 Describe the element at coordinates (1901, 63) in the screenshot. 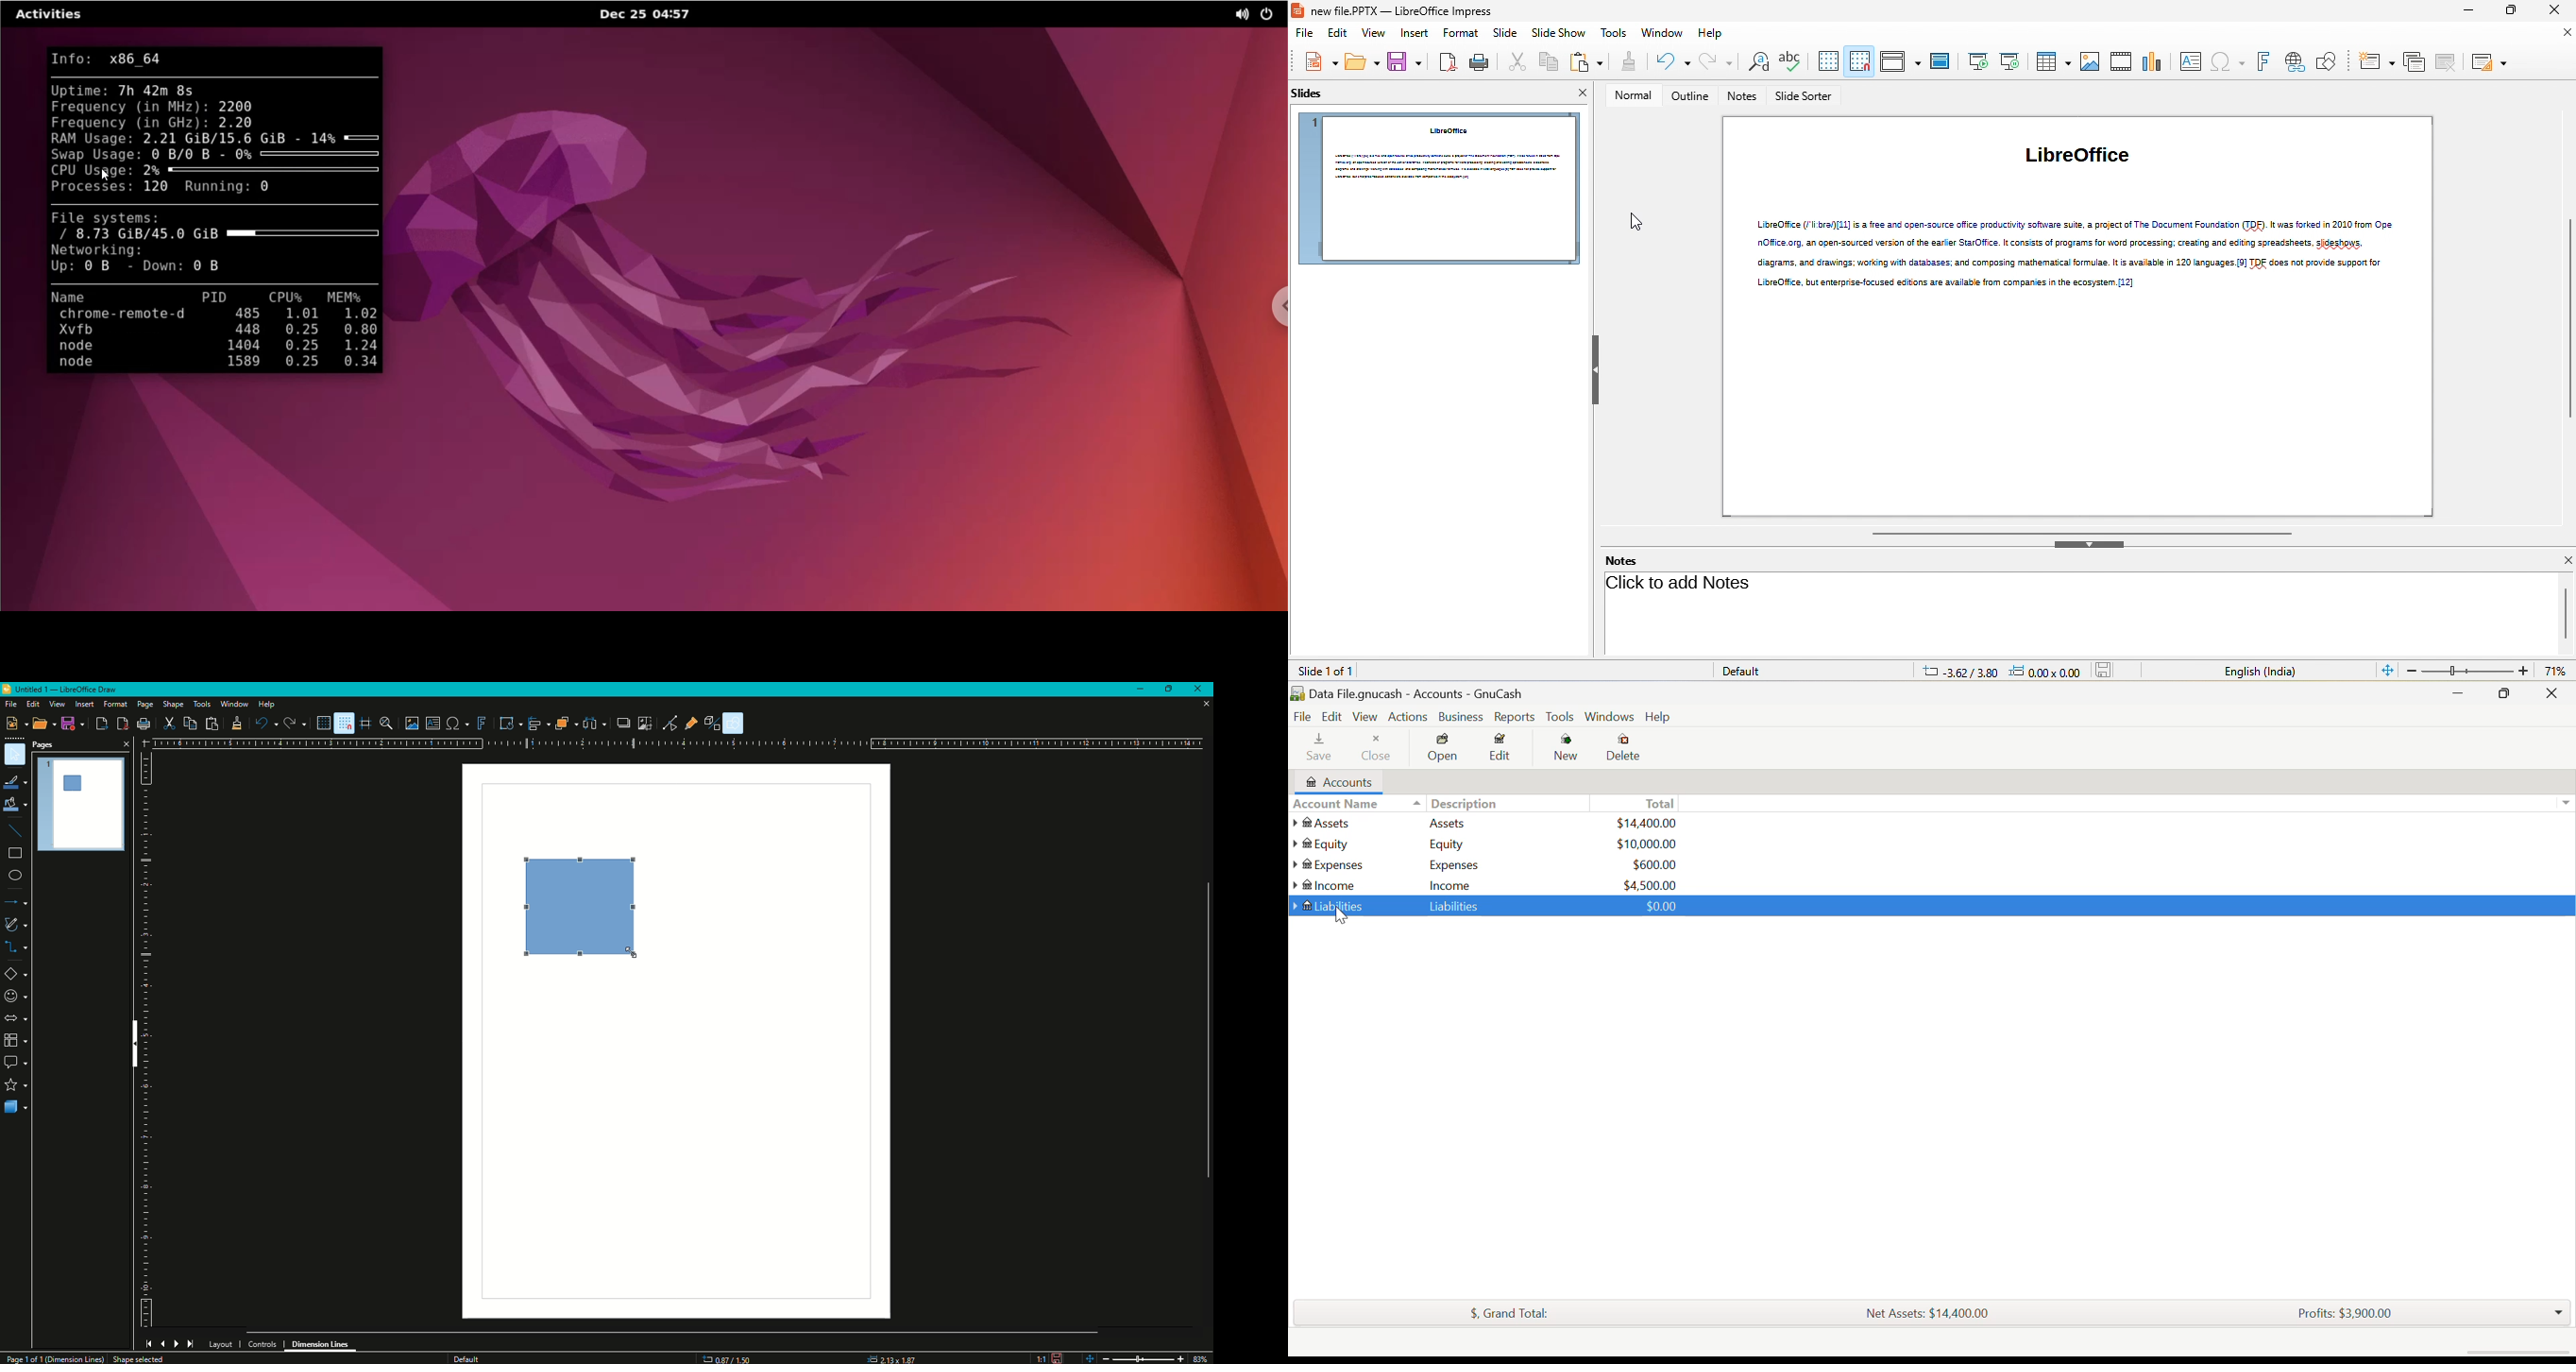

I see `display view` at that location.